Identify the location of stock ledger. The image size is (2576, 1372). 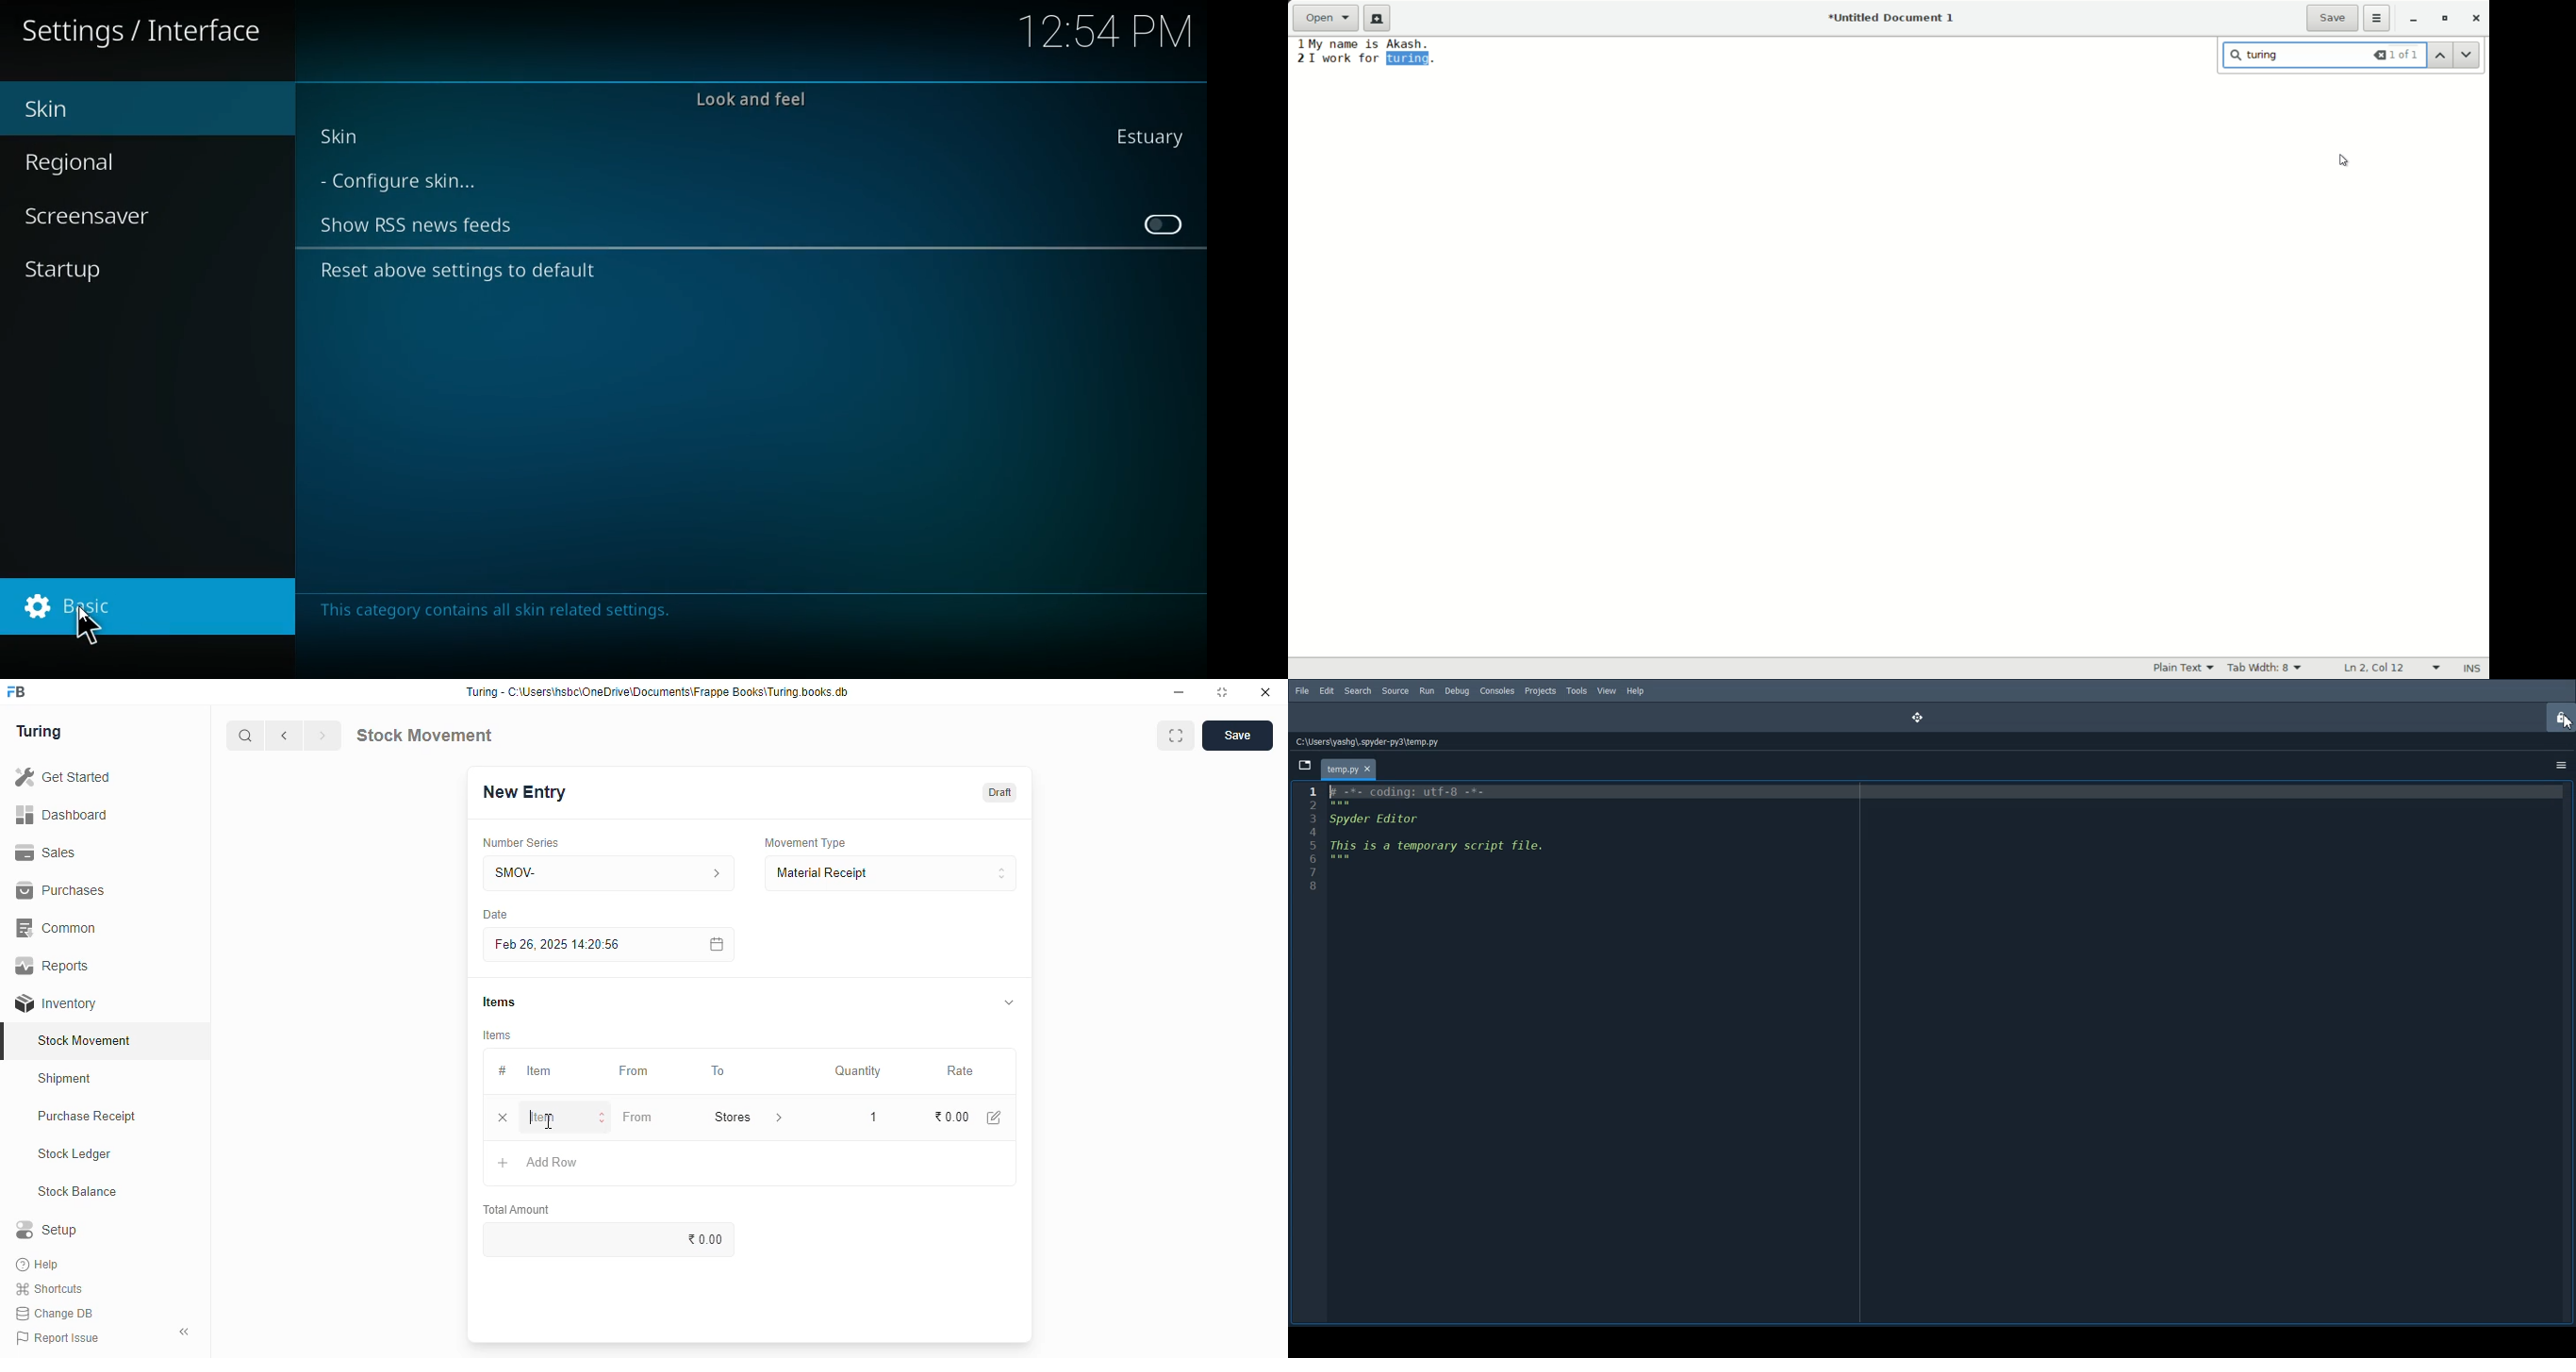
(75, 1154).